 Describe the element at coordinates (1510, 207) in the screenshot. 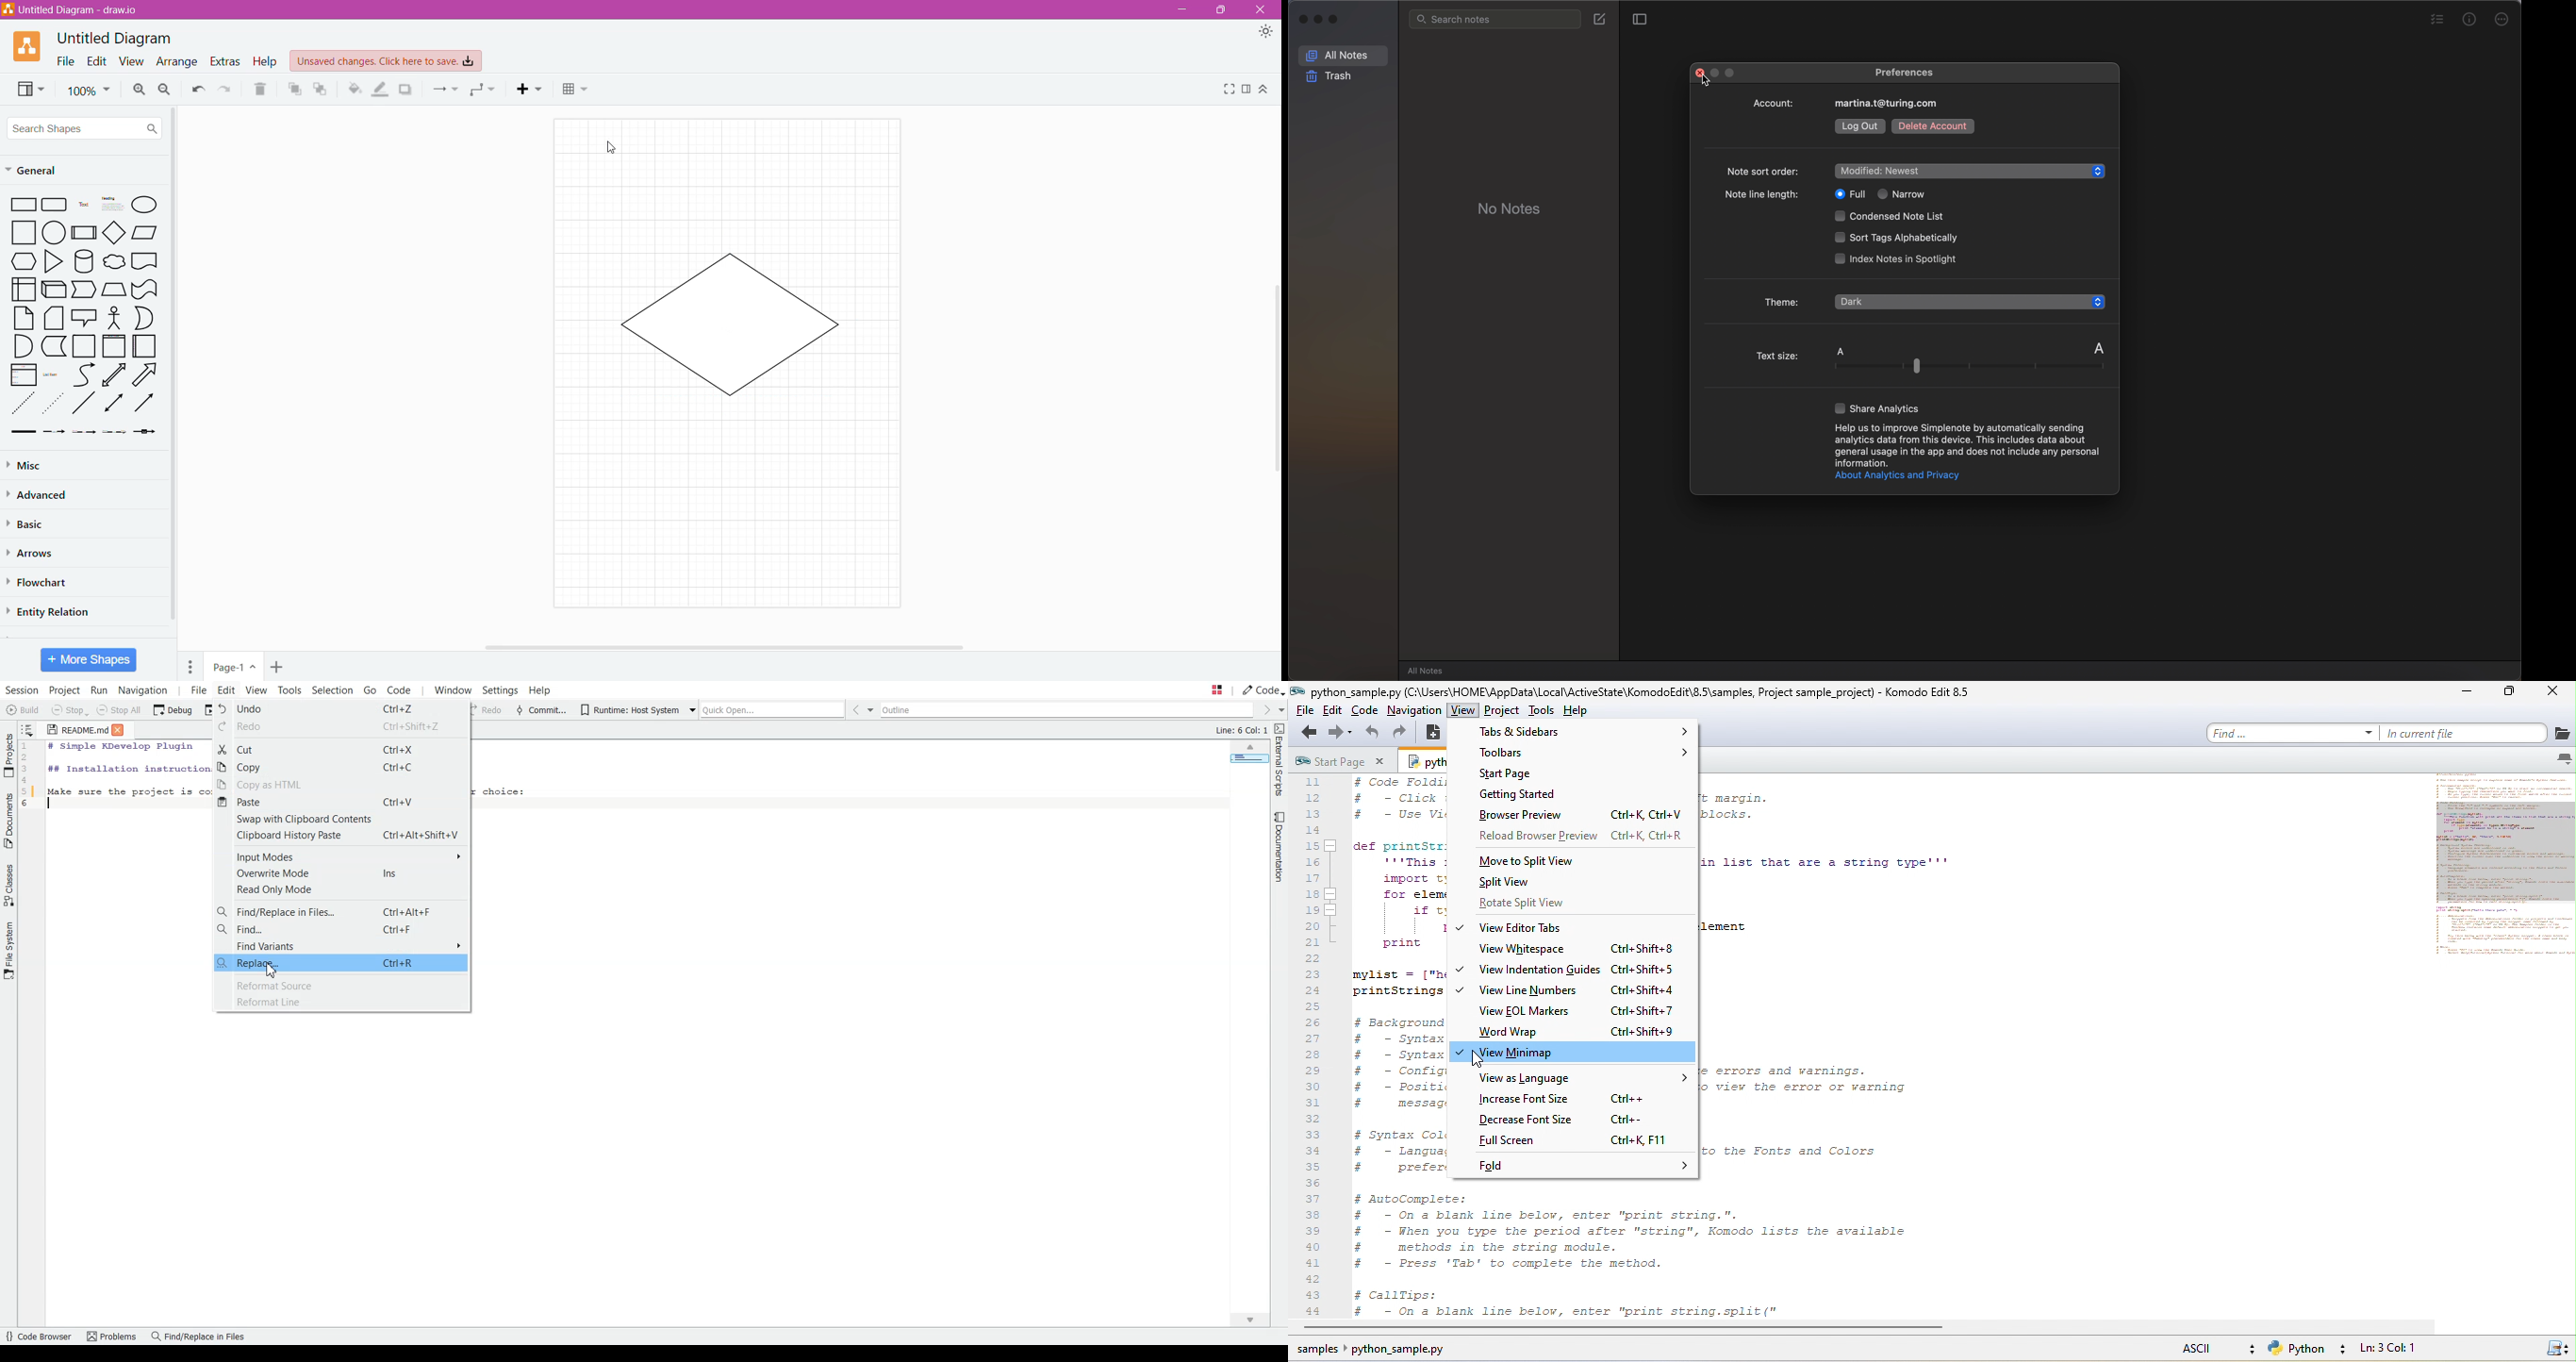

I see `no notes` at that location.